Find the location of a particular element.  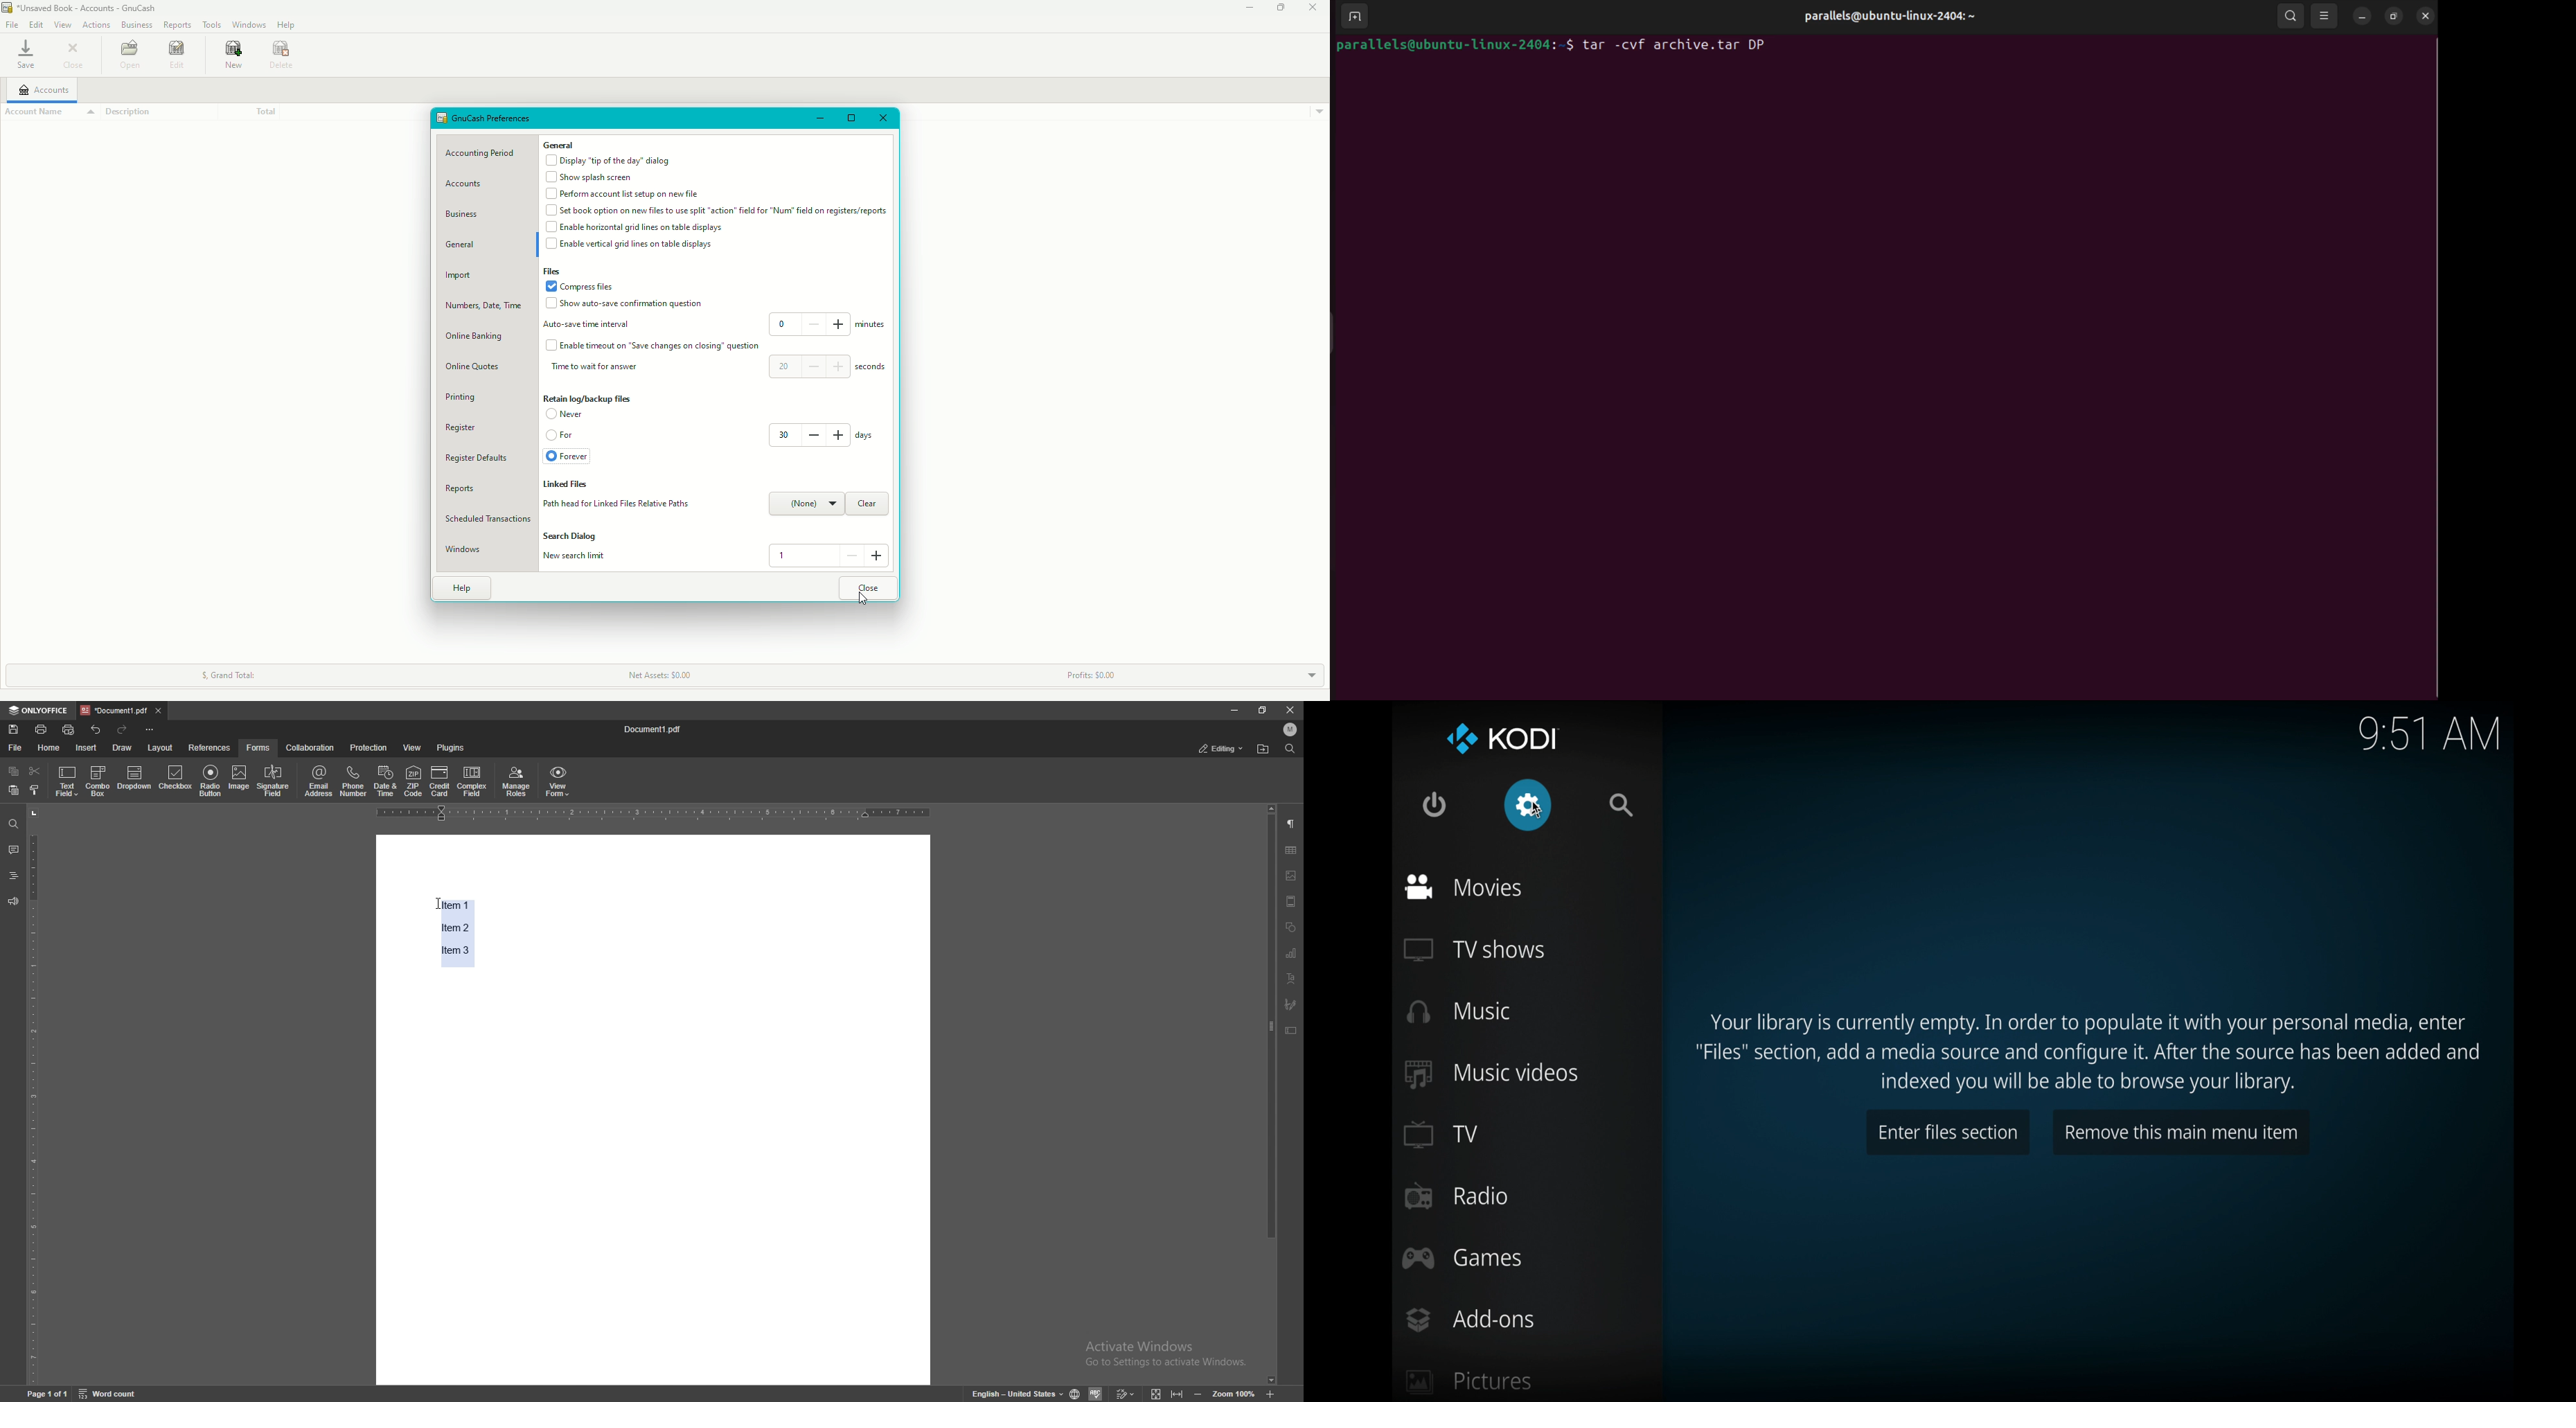

minimize is located at coordinates (2363, 15).